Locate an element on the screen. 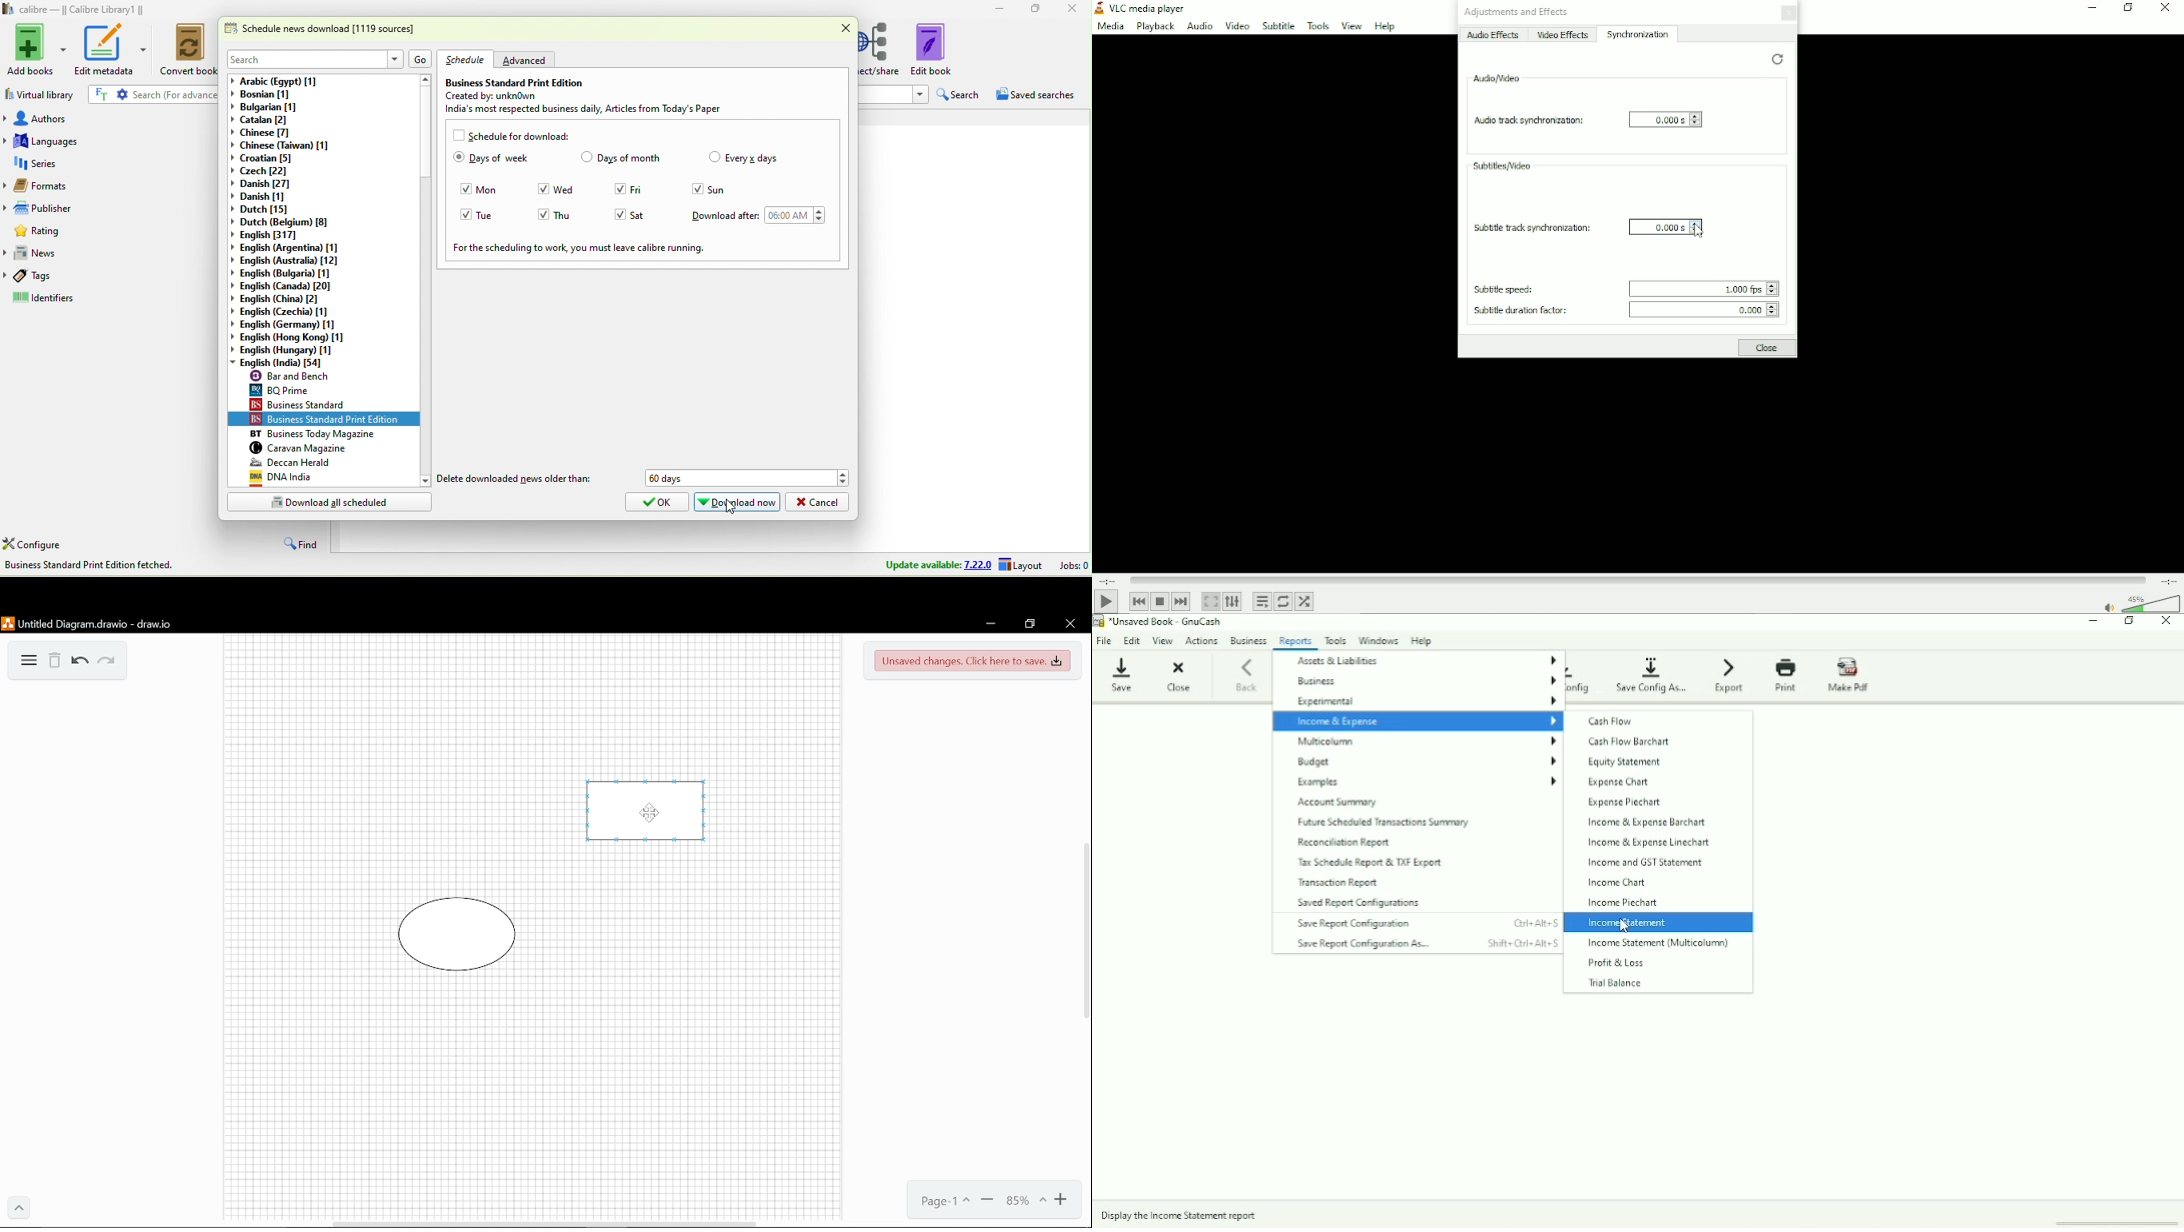  Help is located at coordinates (1423, 640).